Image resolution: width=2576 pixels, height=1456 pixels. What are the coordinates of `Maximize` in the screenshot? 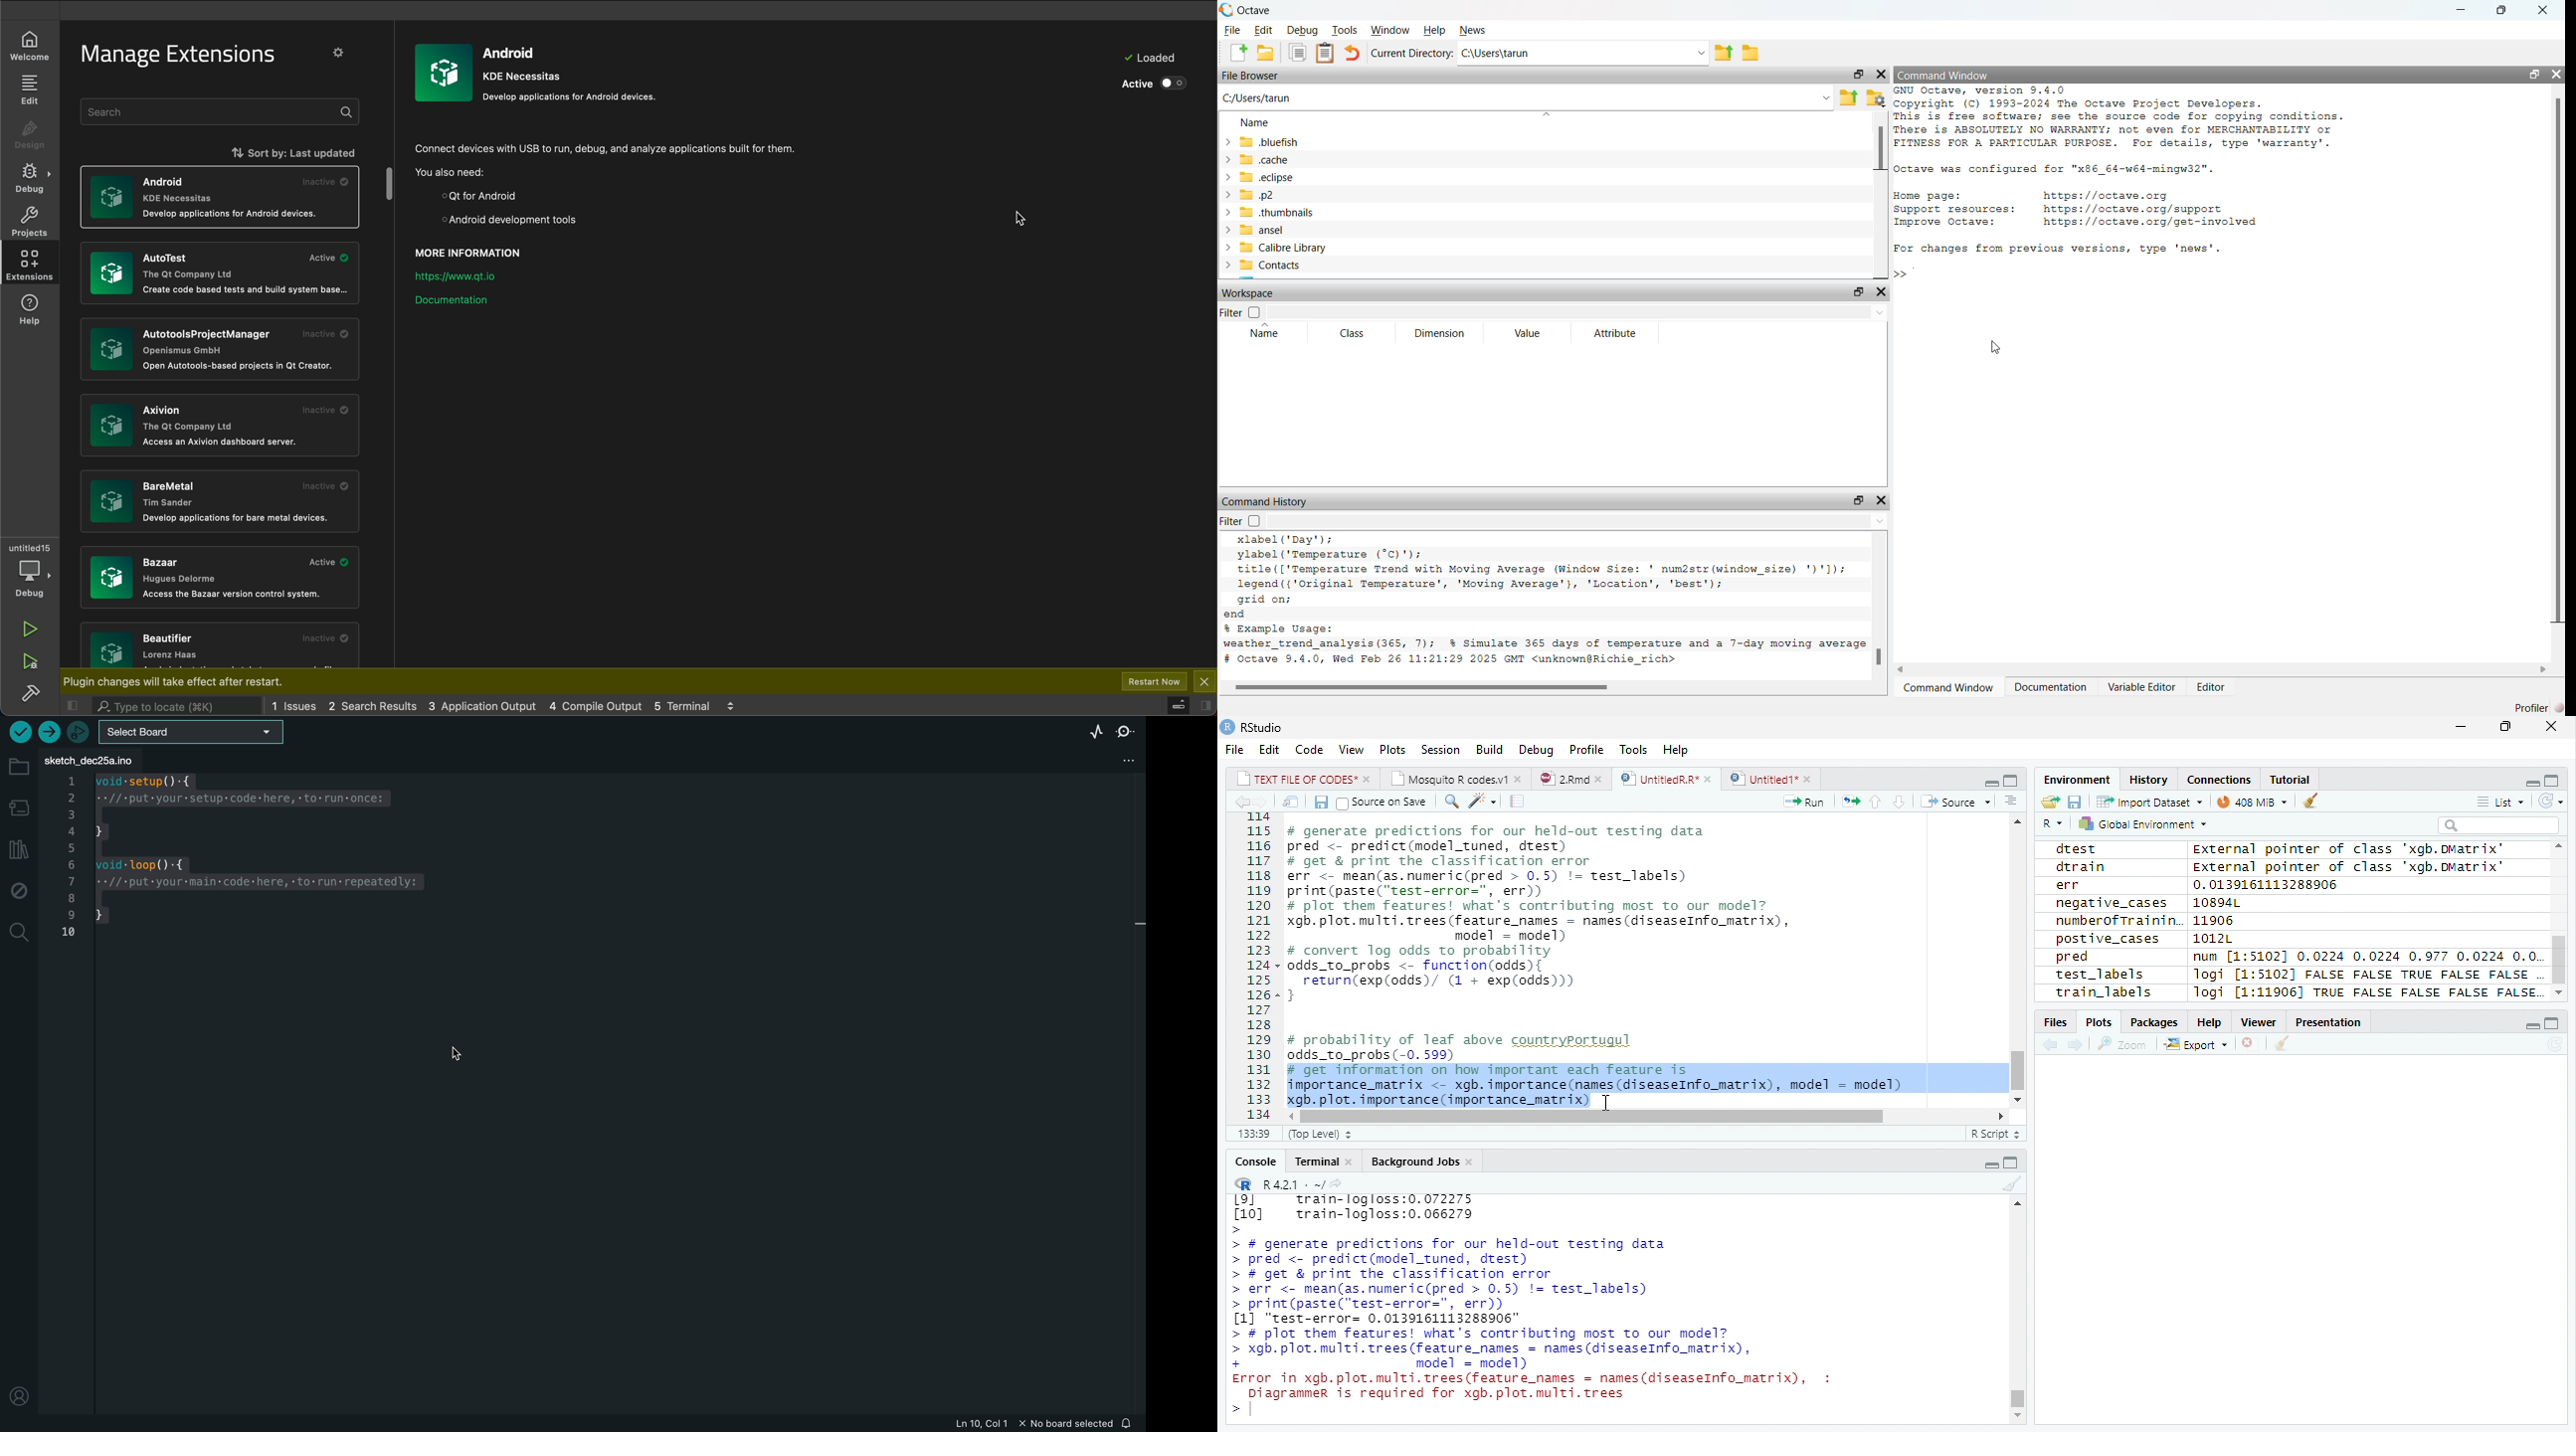 It's located at (2014, 1161).